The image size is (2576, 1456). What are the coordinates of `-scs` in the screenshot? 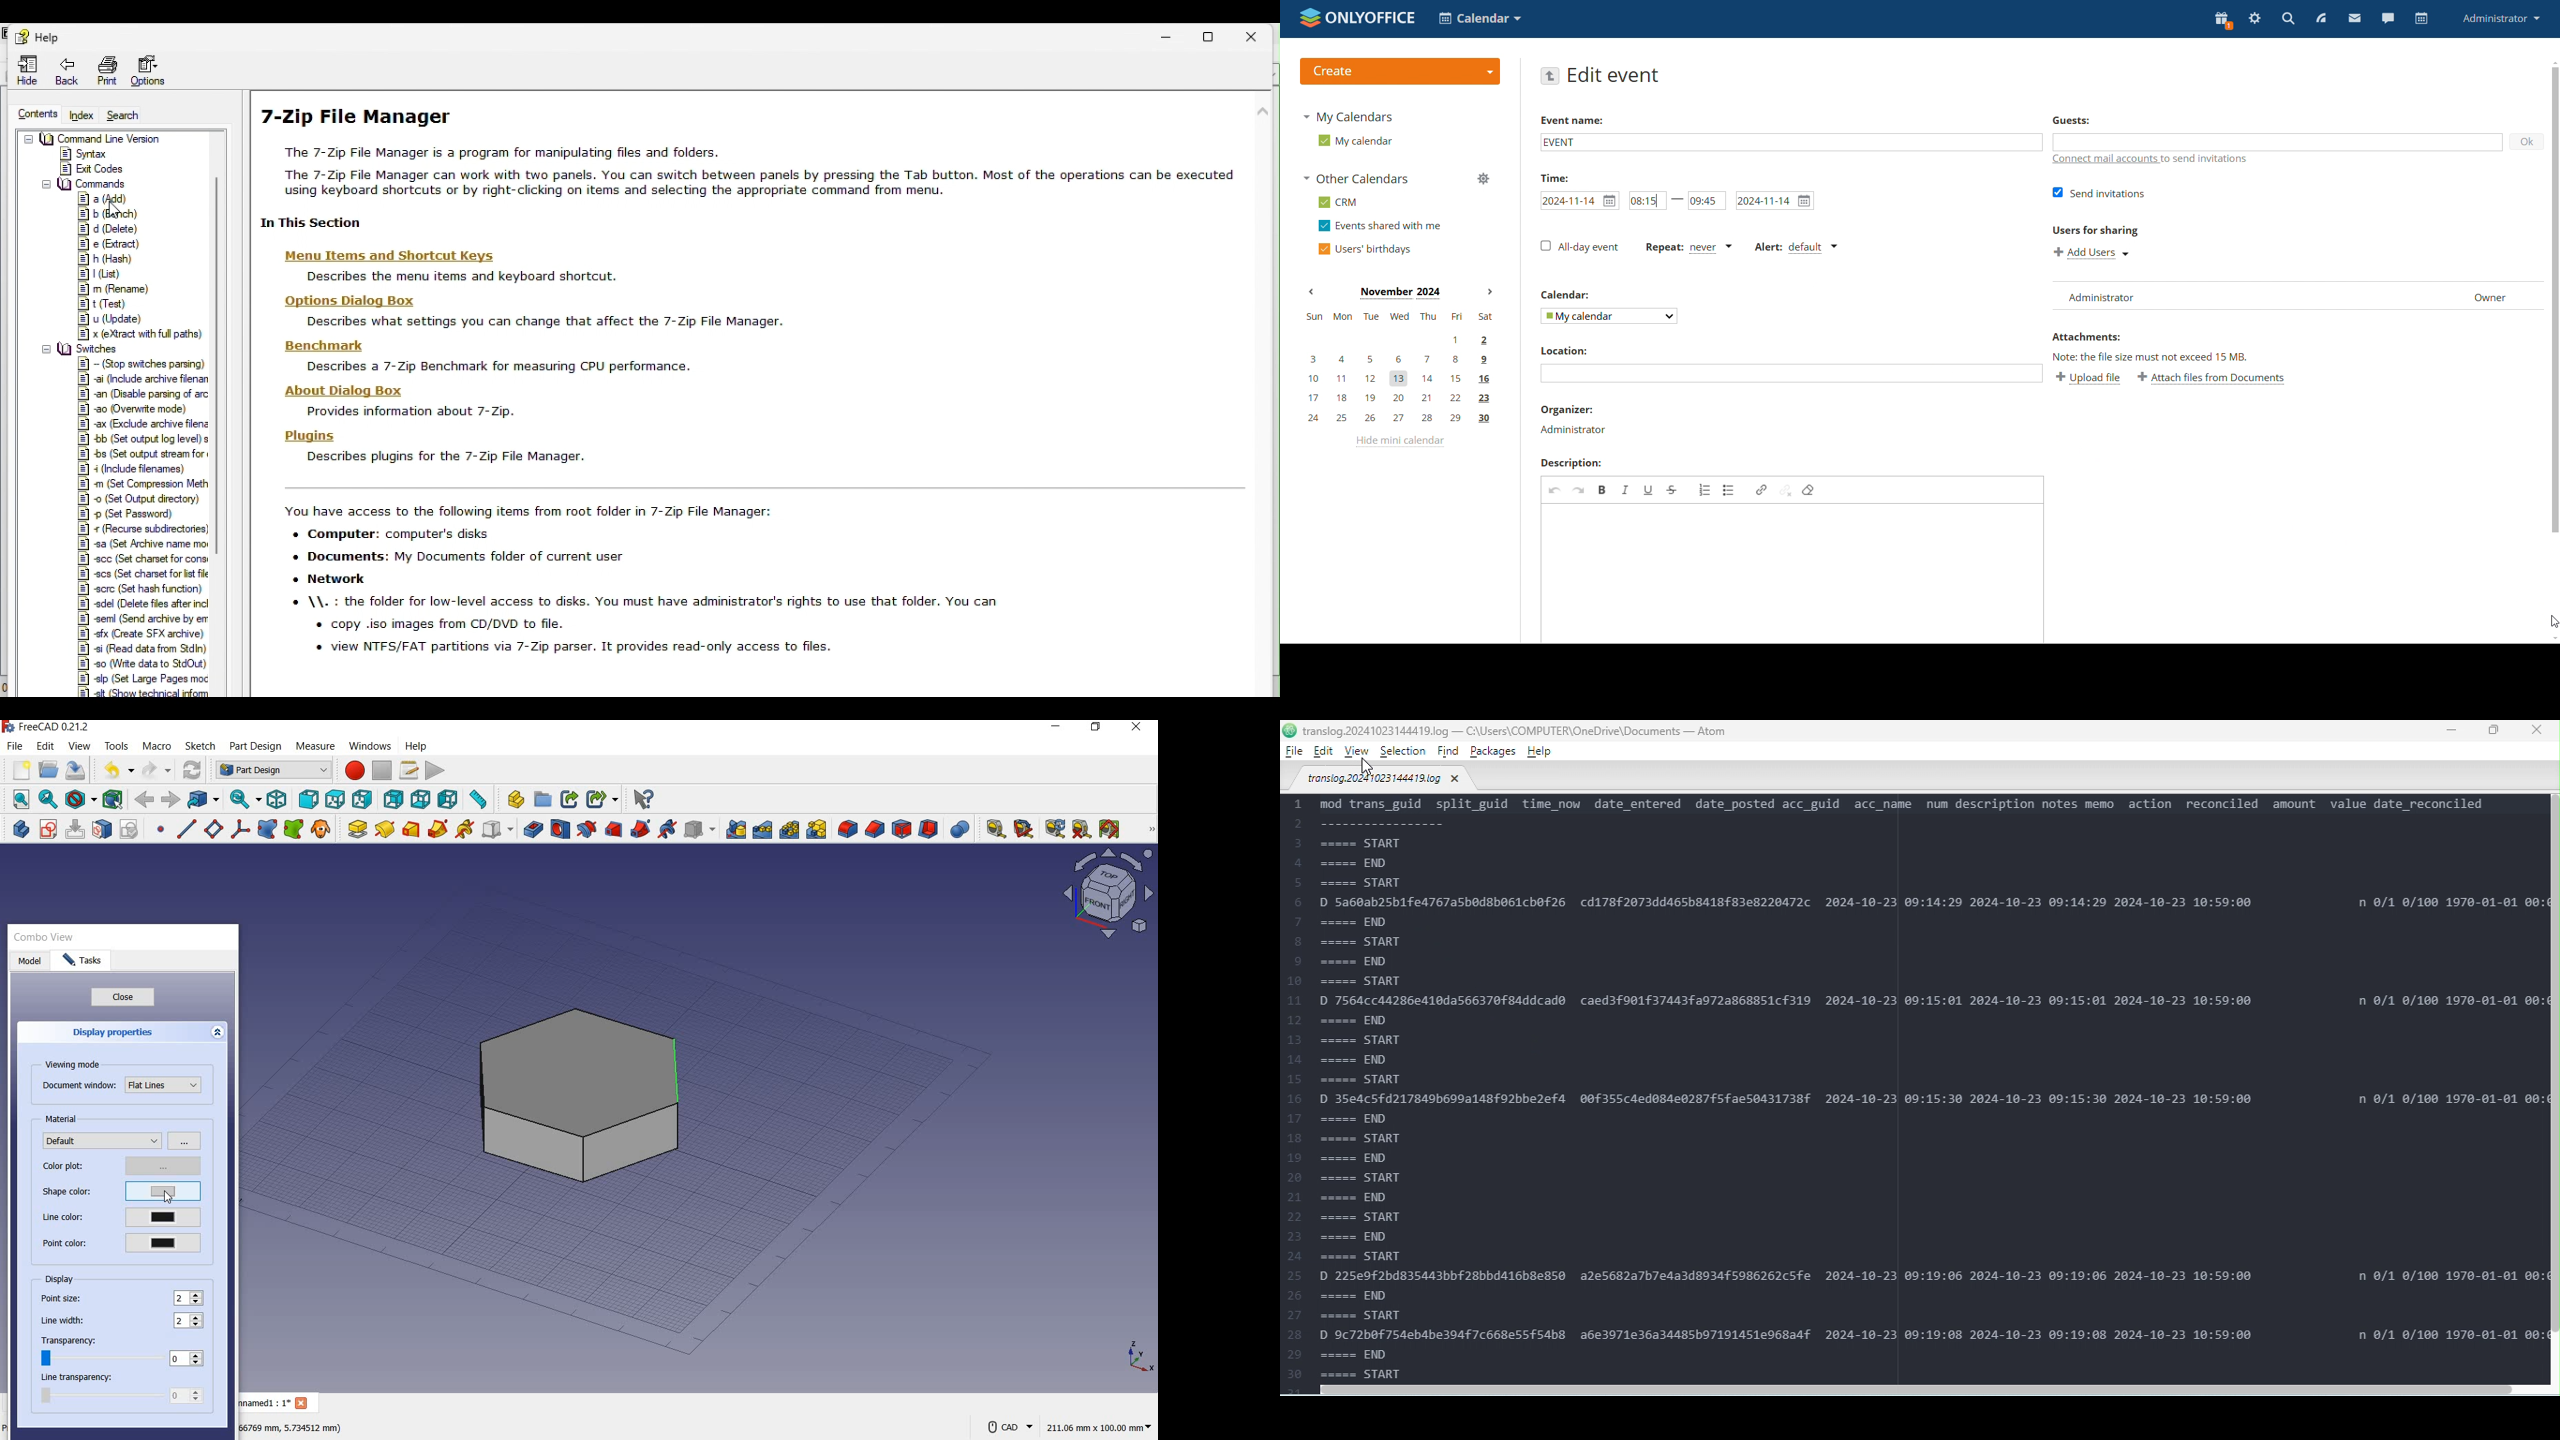 It's located at (143, 574).